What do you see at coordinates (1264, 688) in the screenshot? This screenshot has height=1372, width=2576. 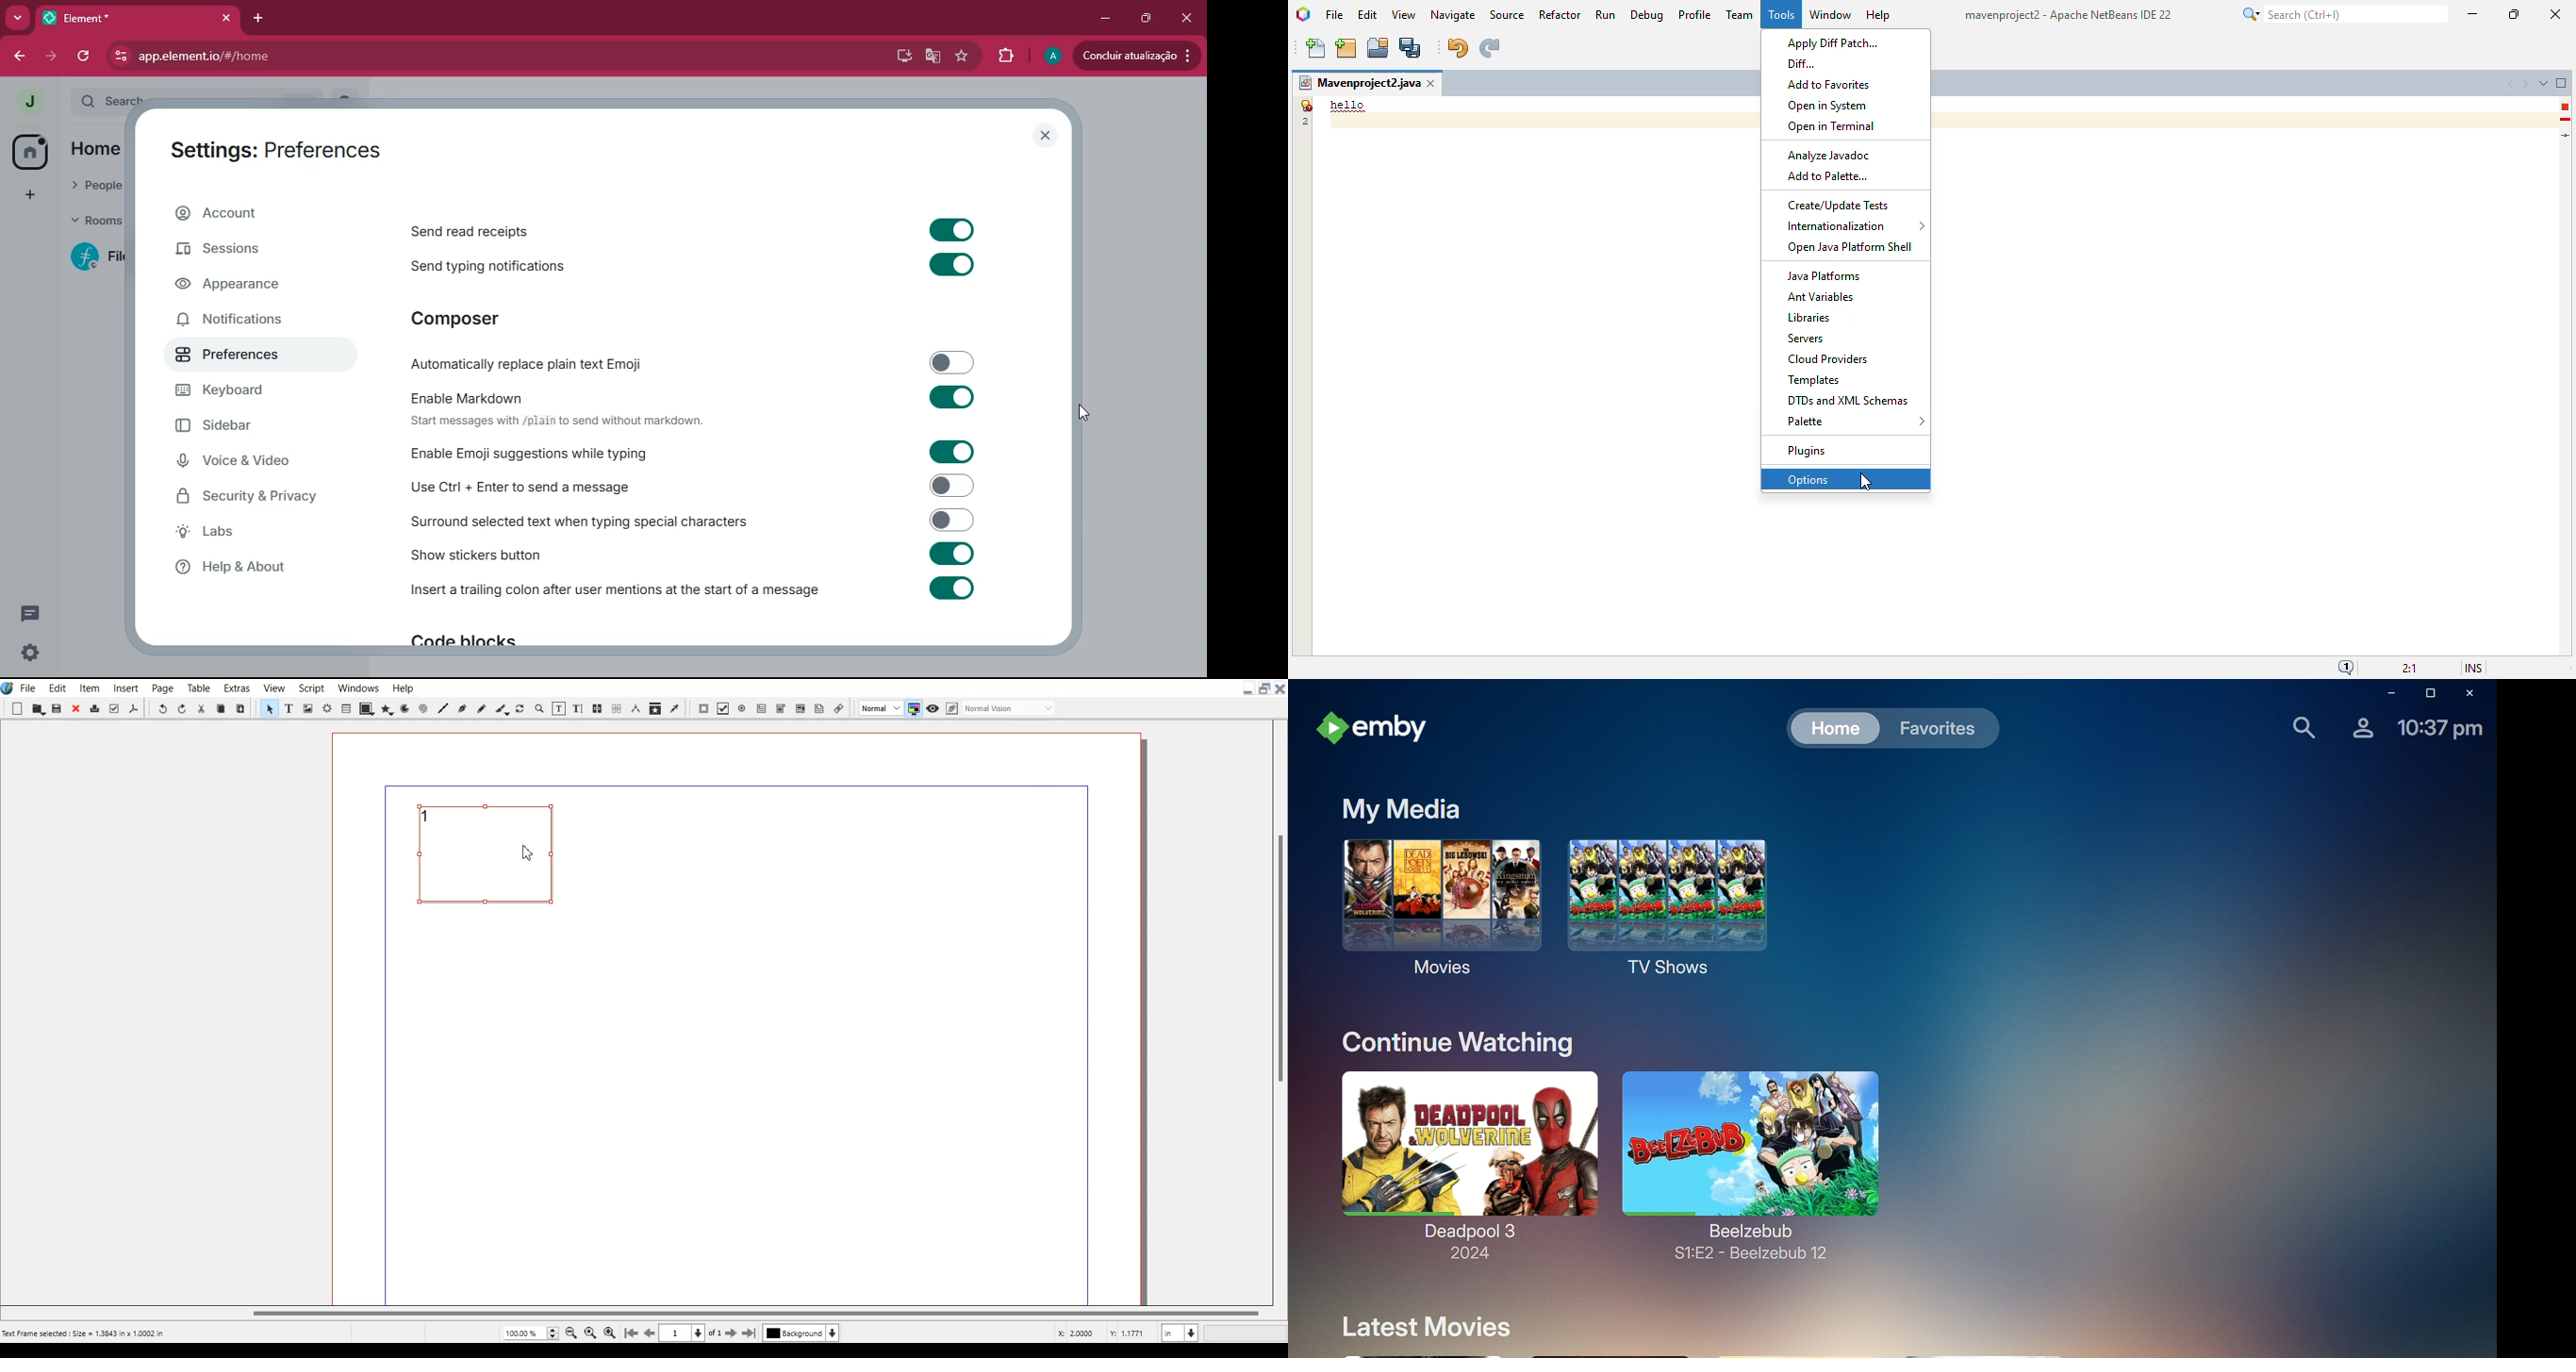 I see `Maximize` at bounding box center [1264, 688].